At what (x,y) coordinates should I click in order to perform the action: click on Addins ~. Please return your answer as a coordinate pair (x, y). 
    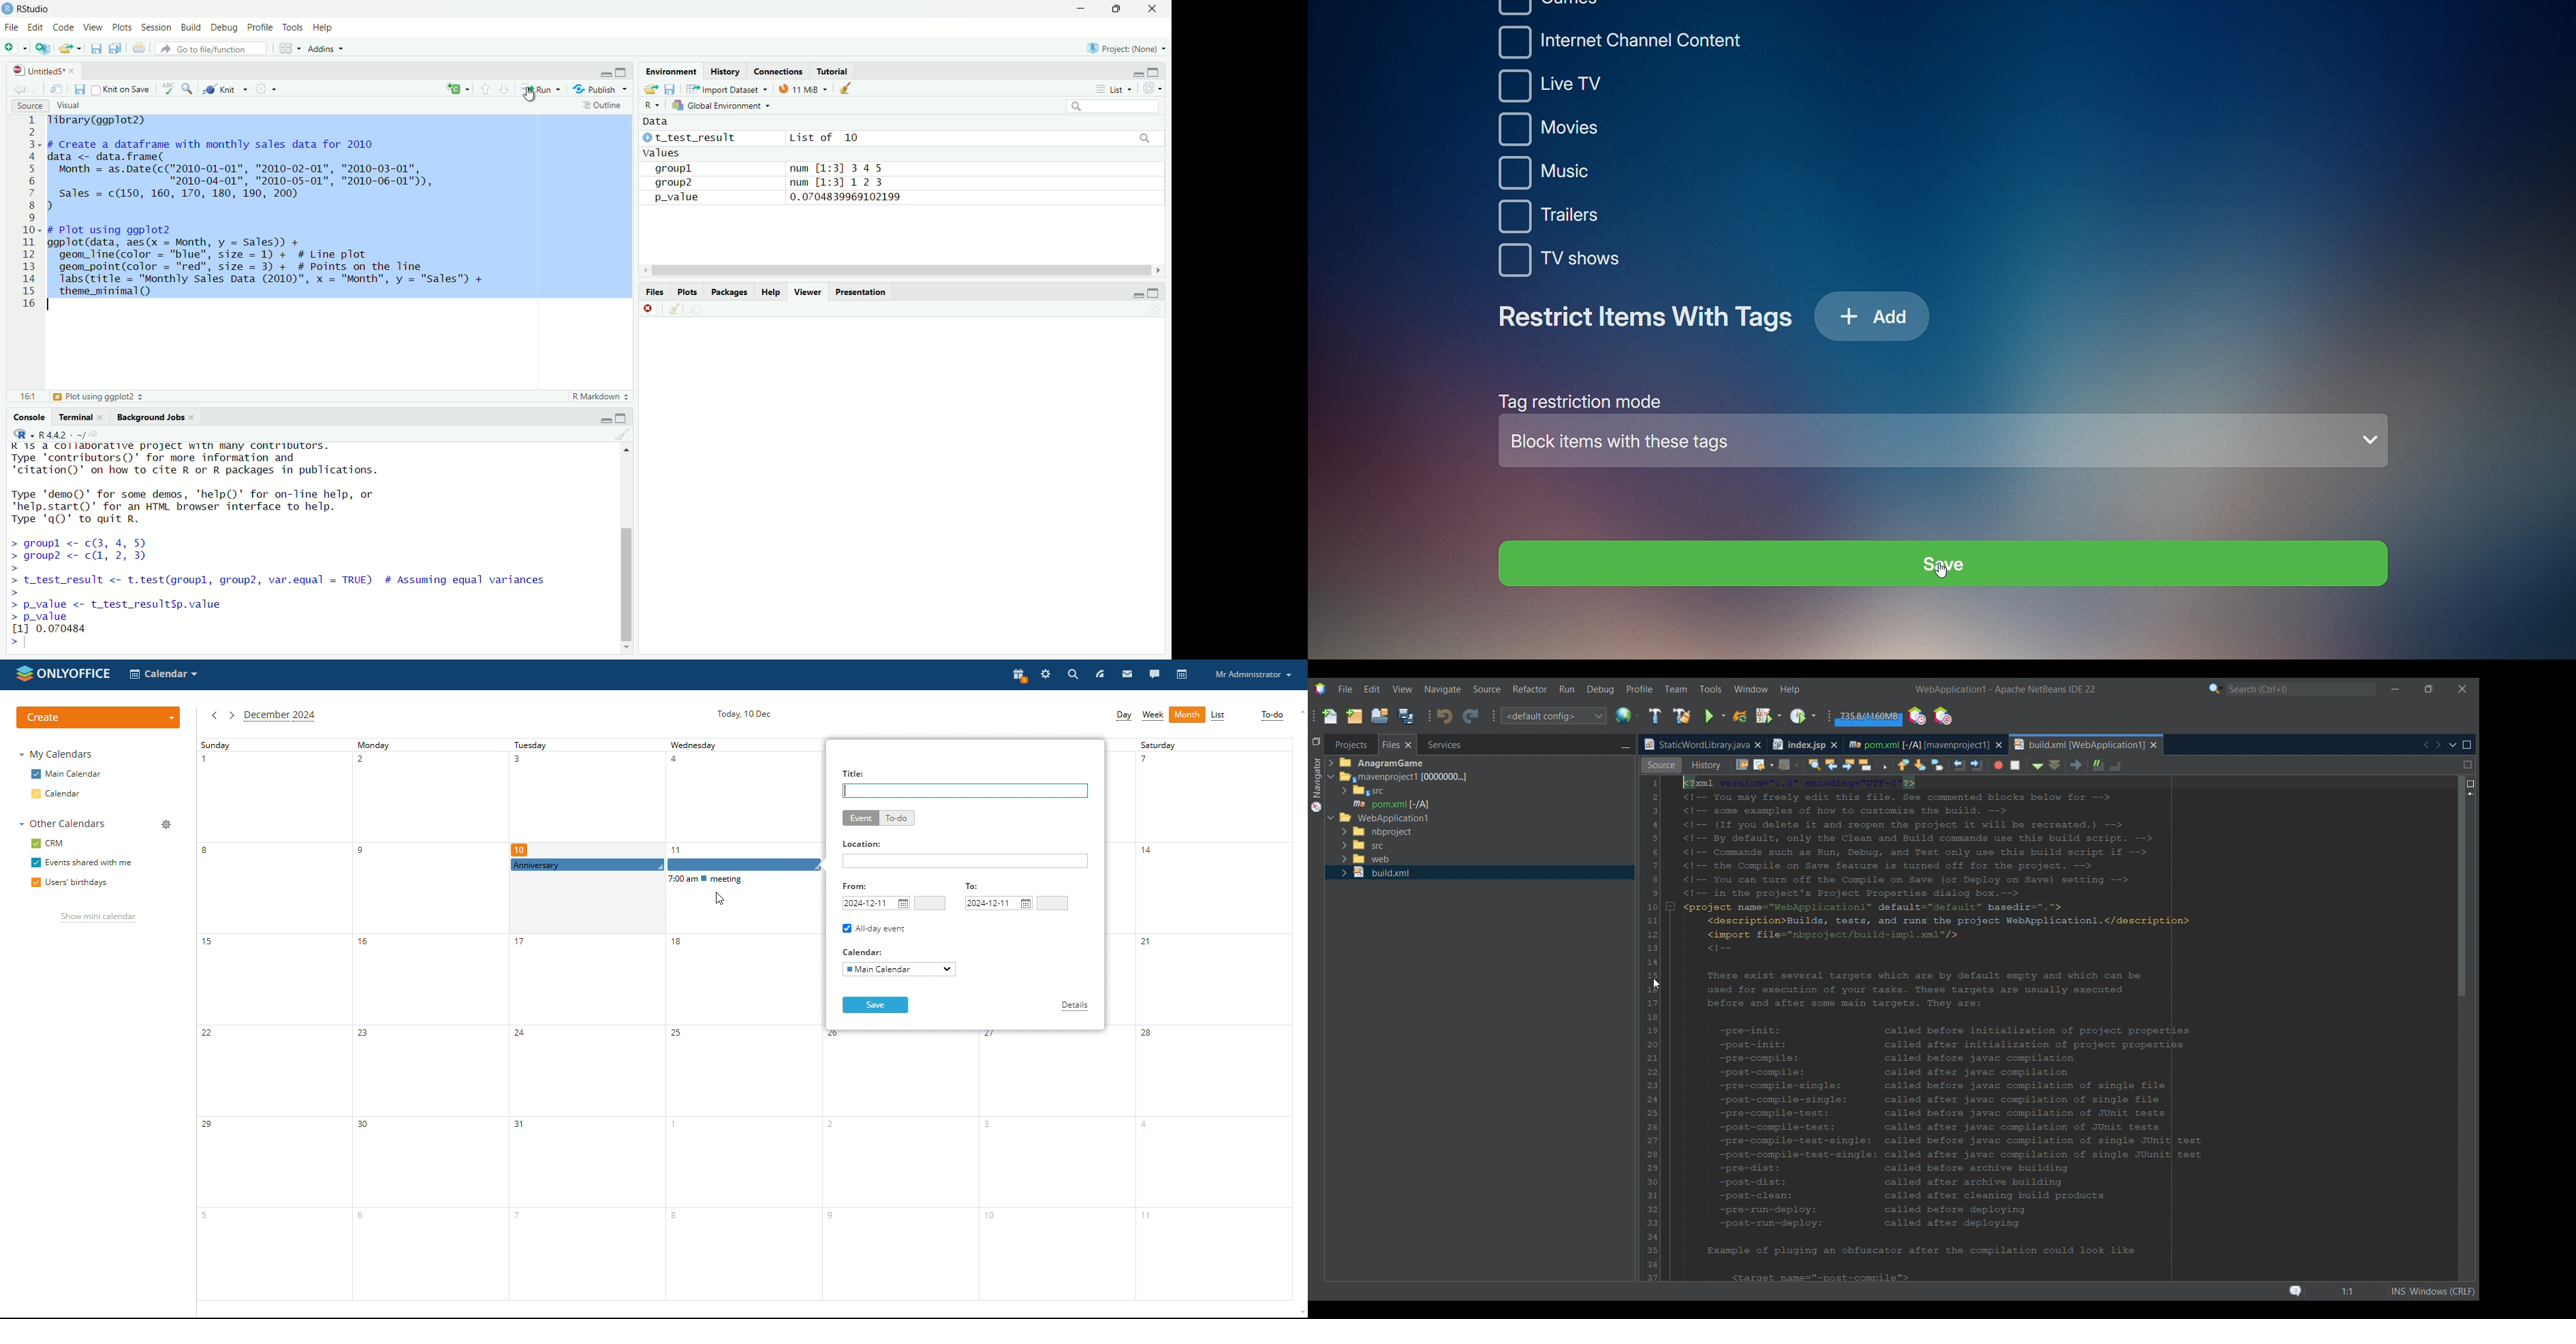
    Looking at the image, I should click on (327, 48).